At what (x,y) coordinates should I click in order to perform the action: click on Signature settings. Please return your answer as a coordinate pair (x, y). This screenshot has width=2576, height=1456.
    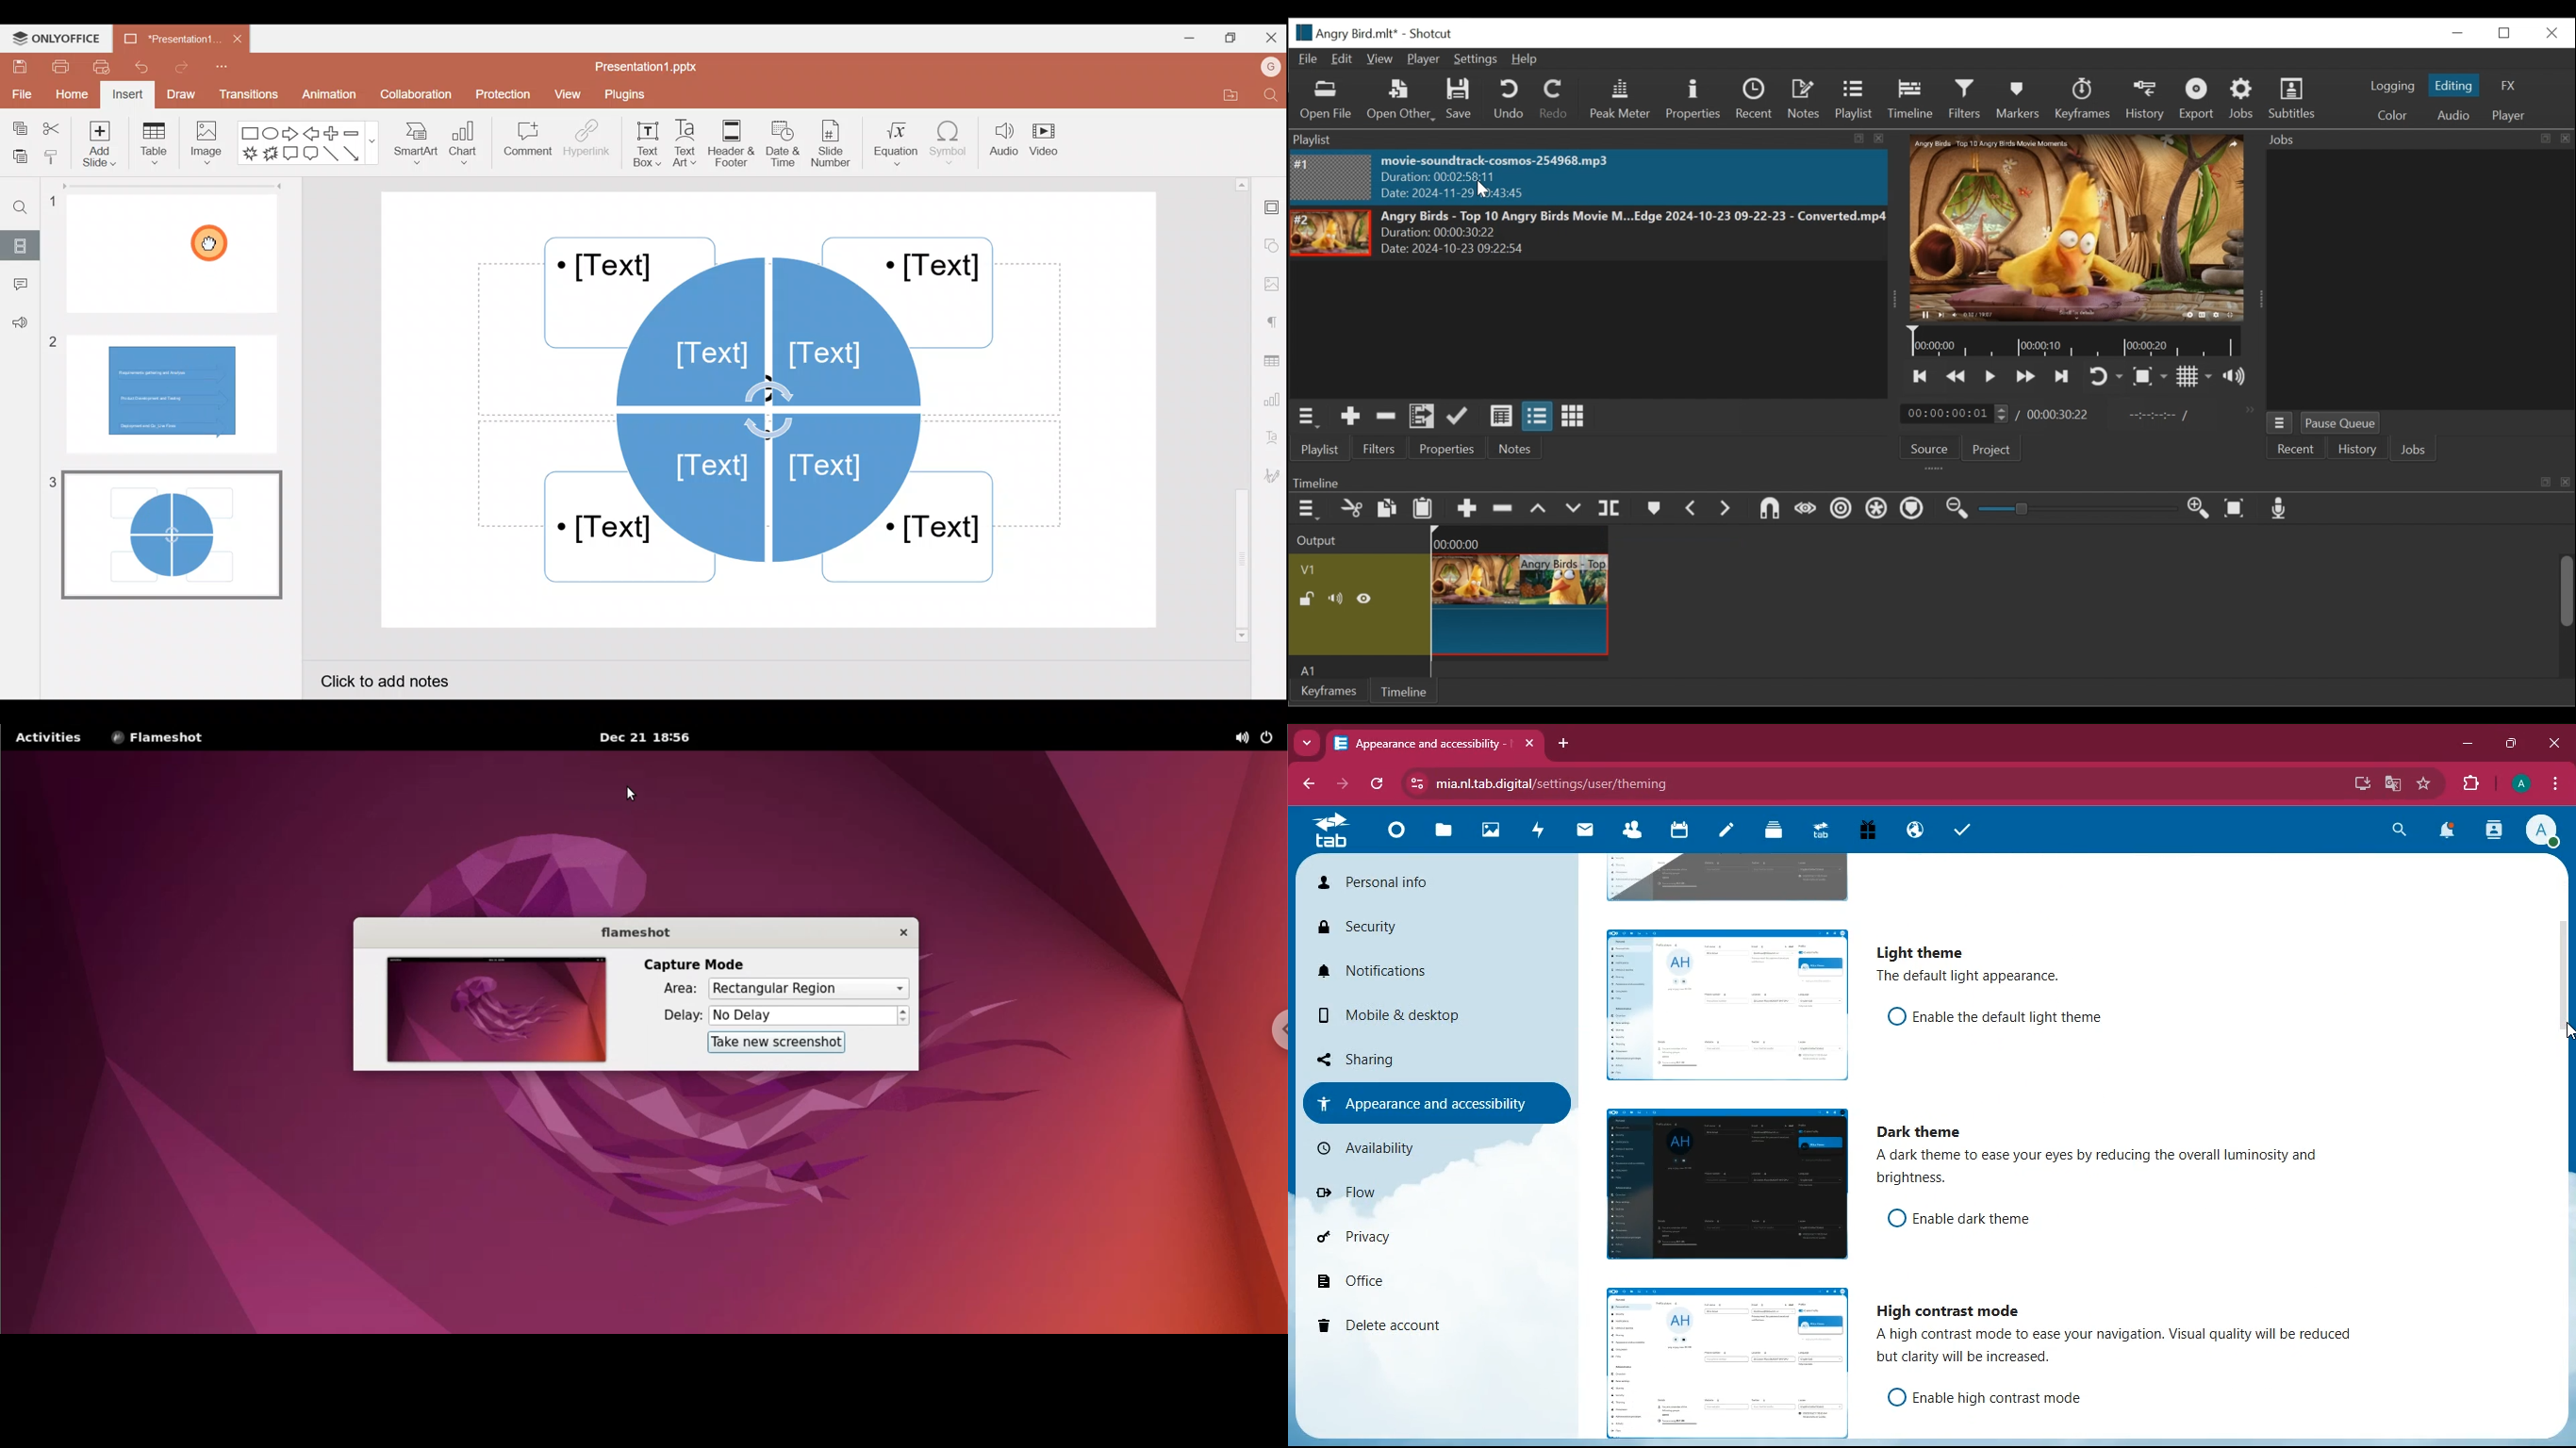
    Looking at the image, I should click on (1270, 476).